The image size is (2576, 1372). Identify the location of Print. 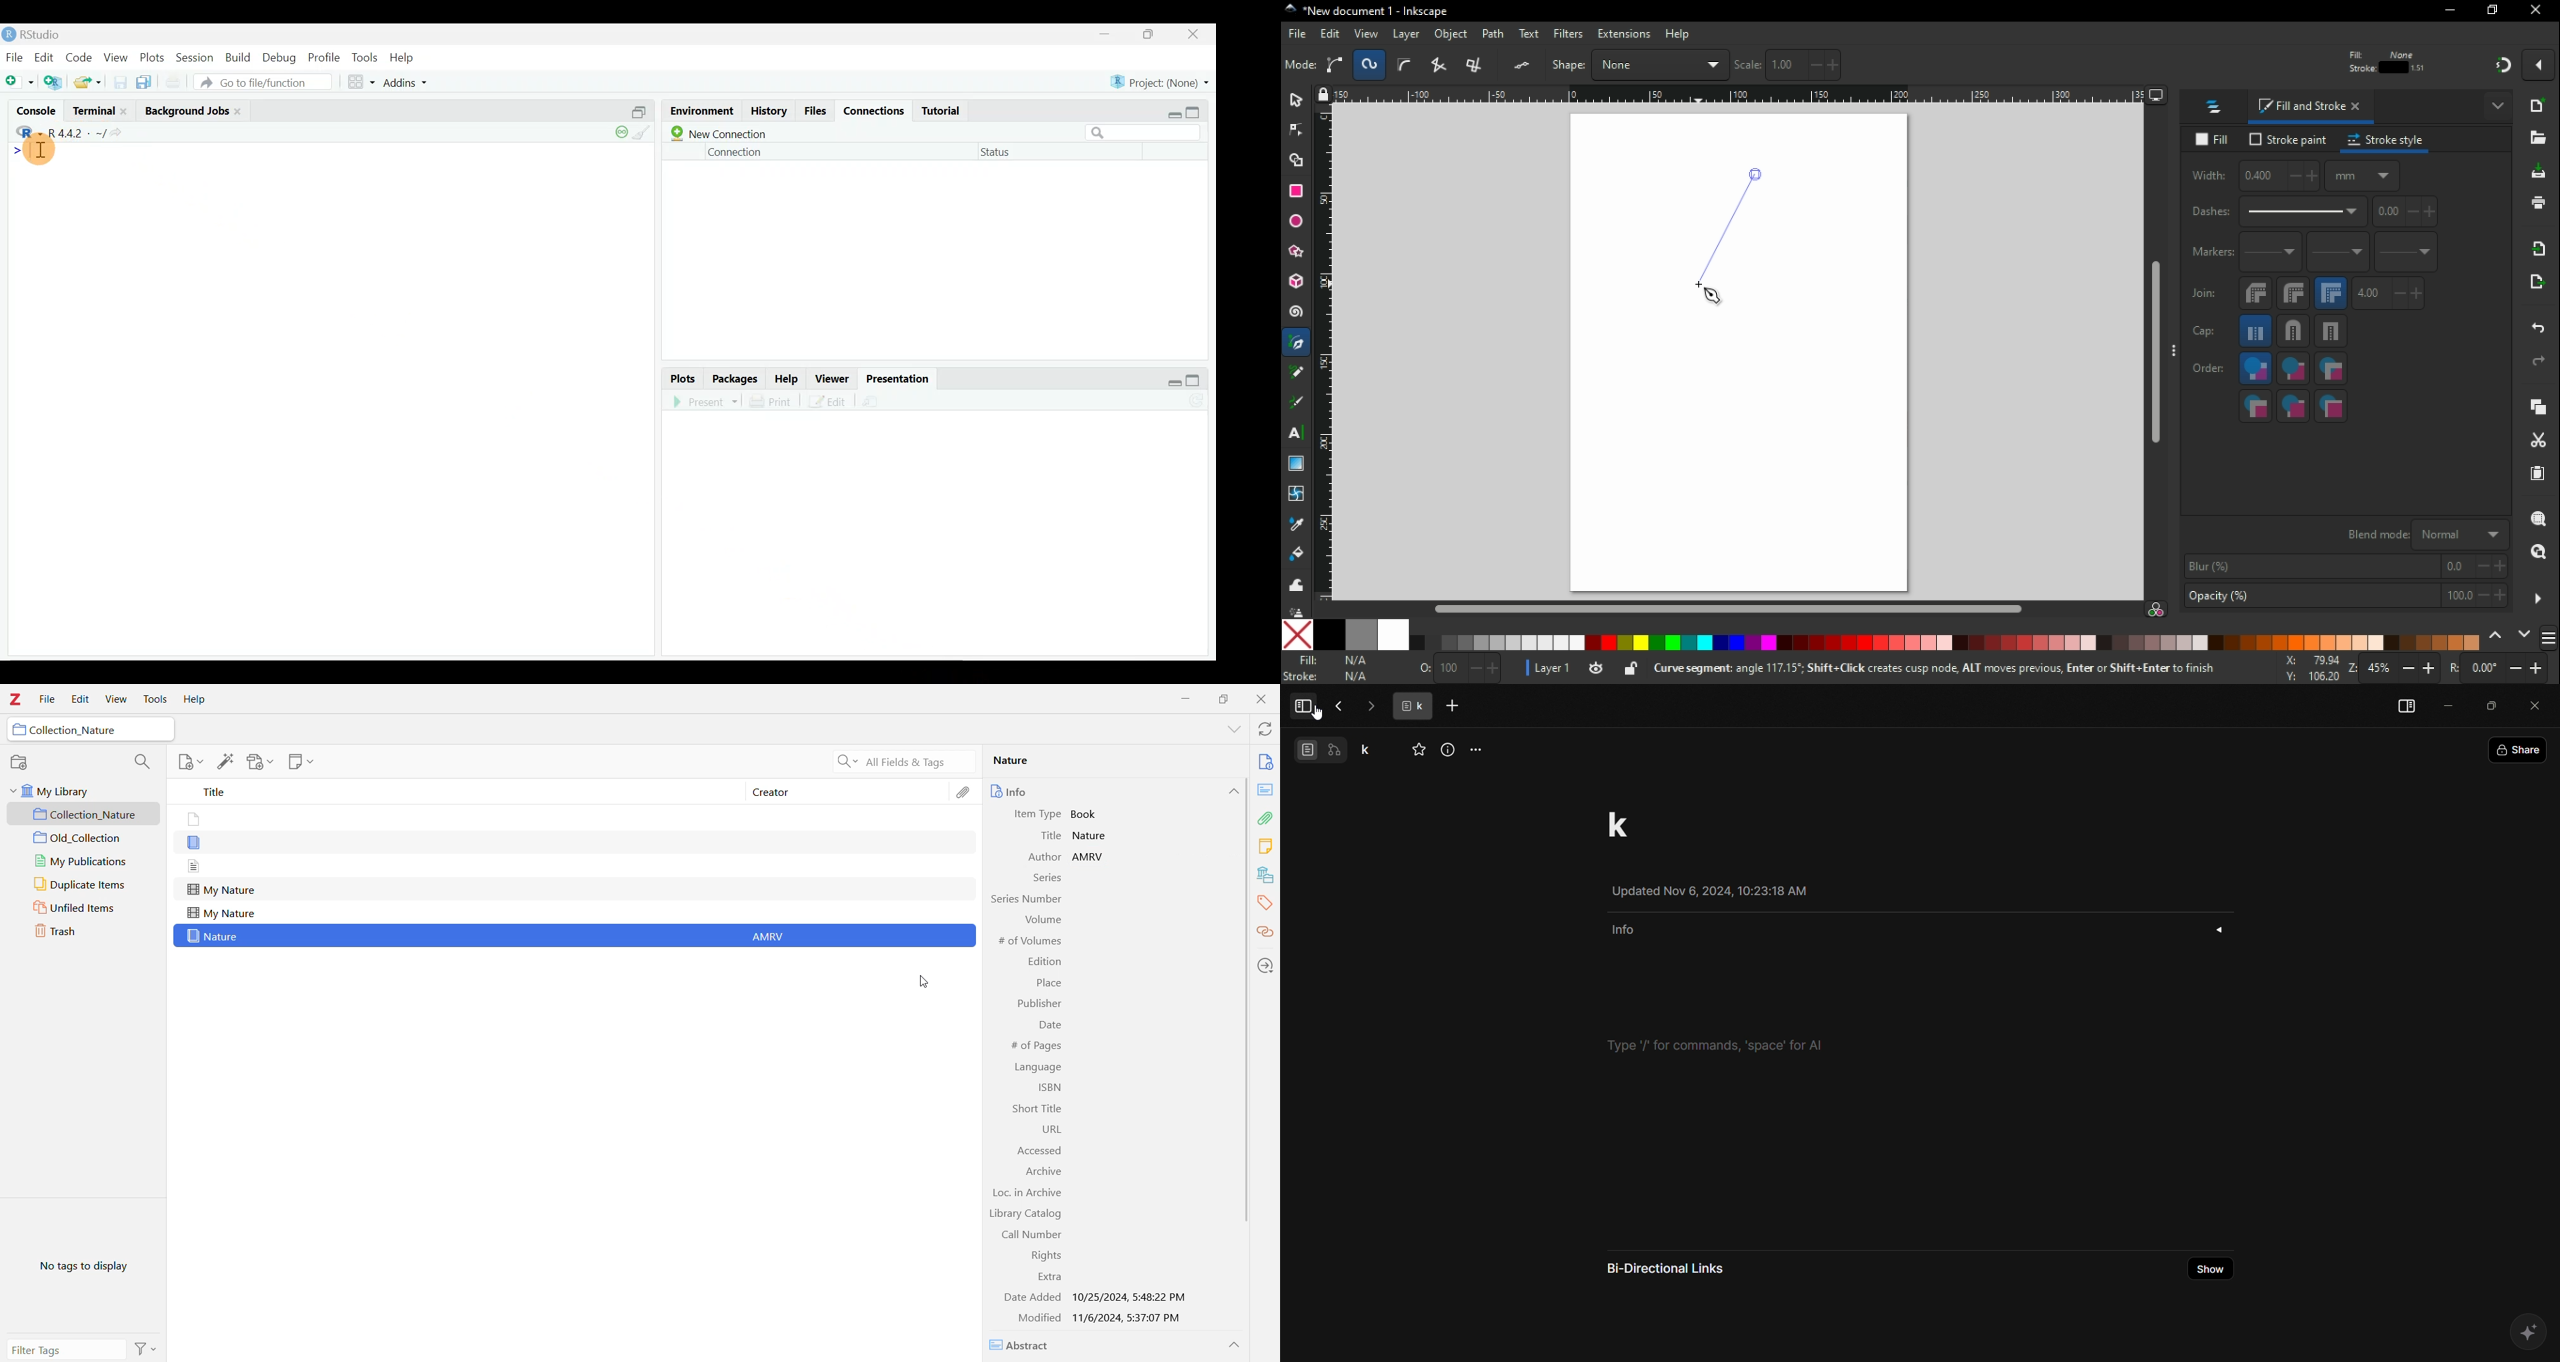
(772, 398).